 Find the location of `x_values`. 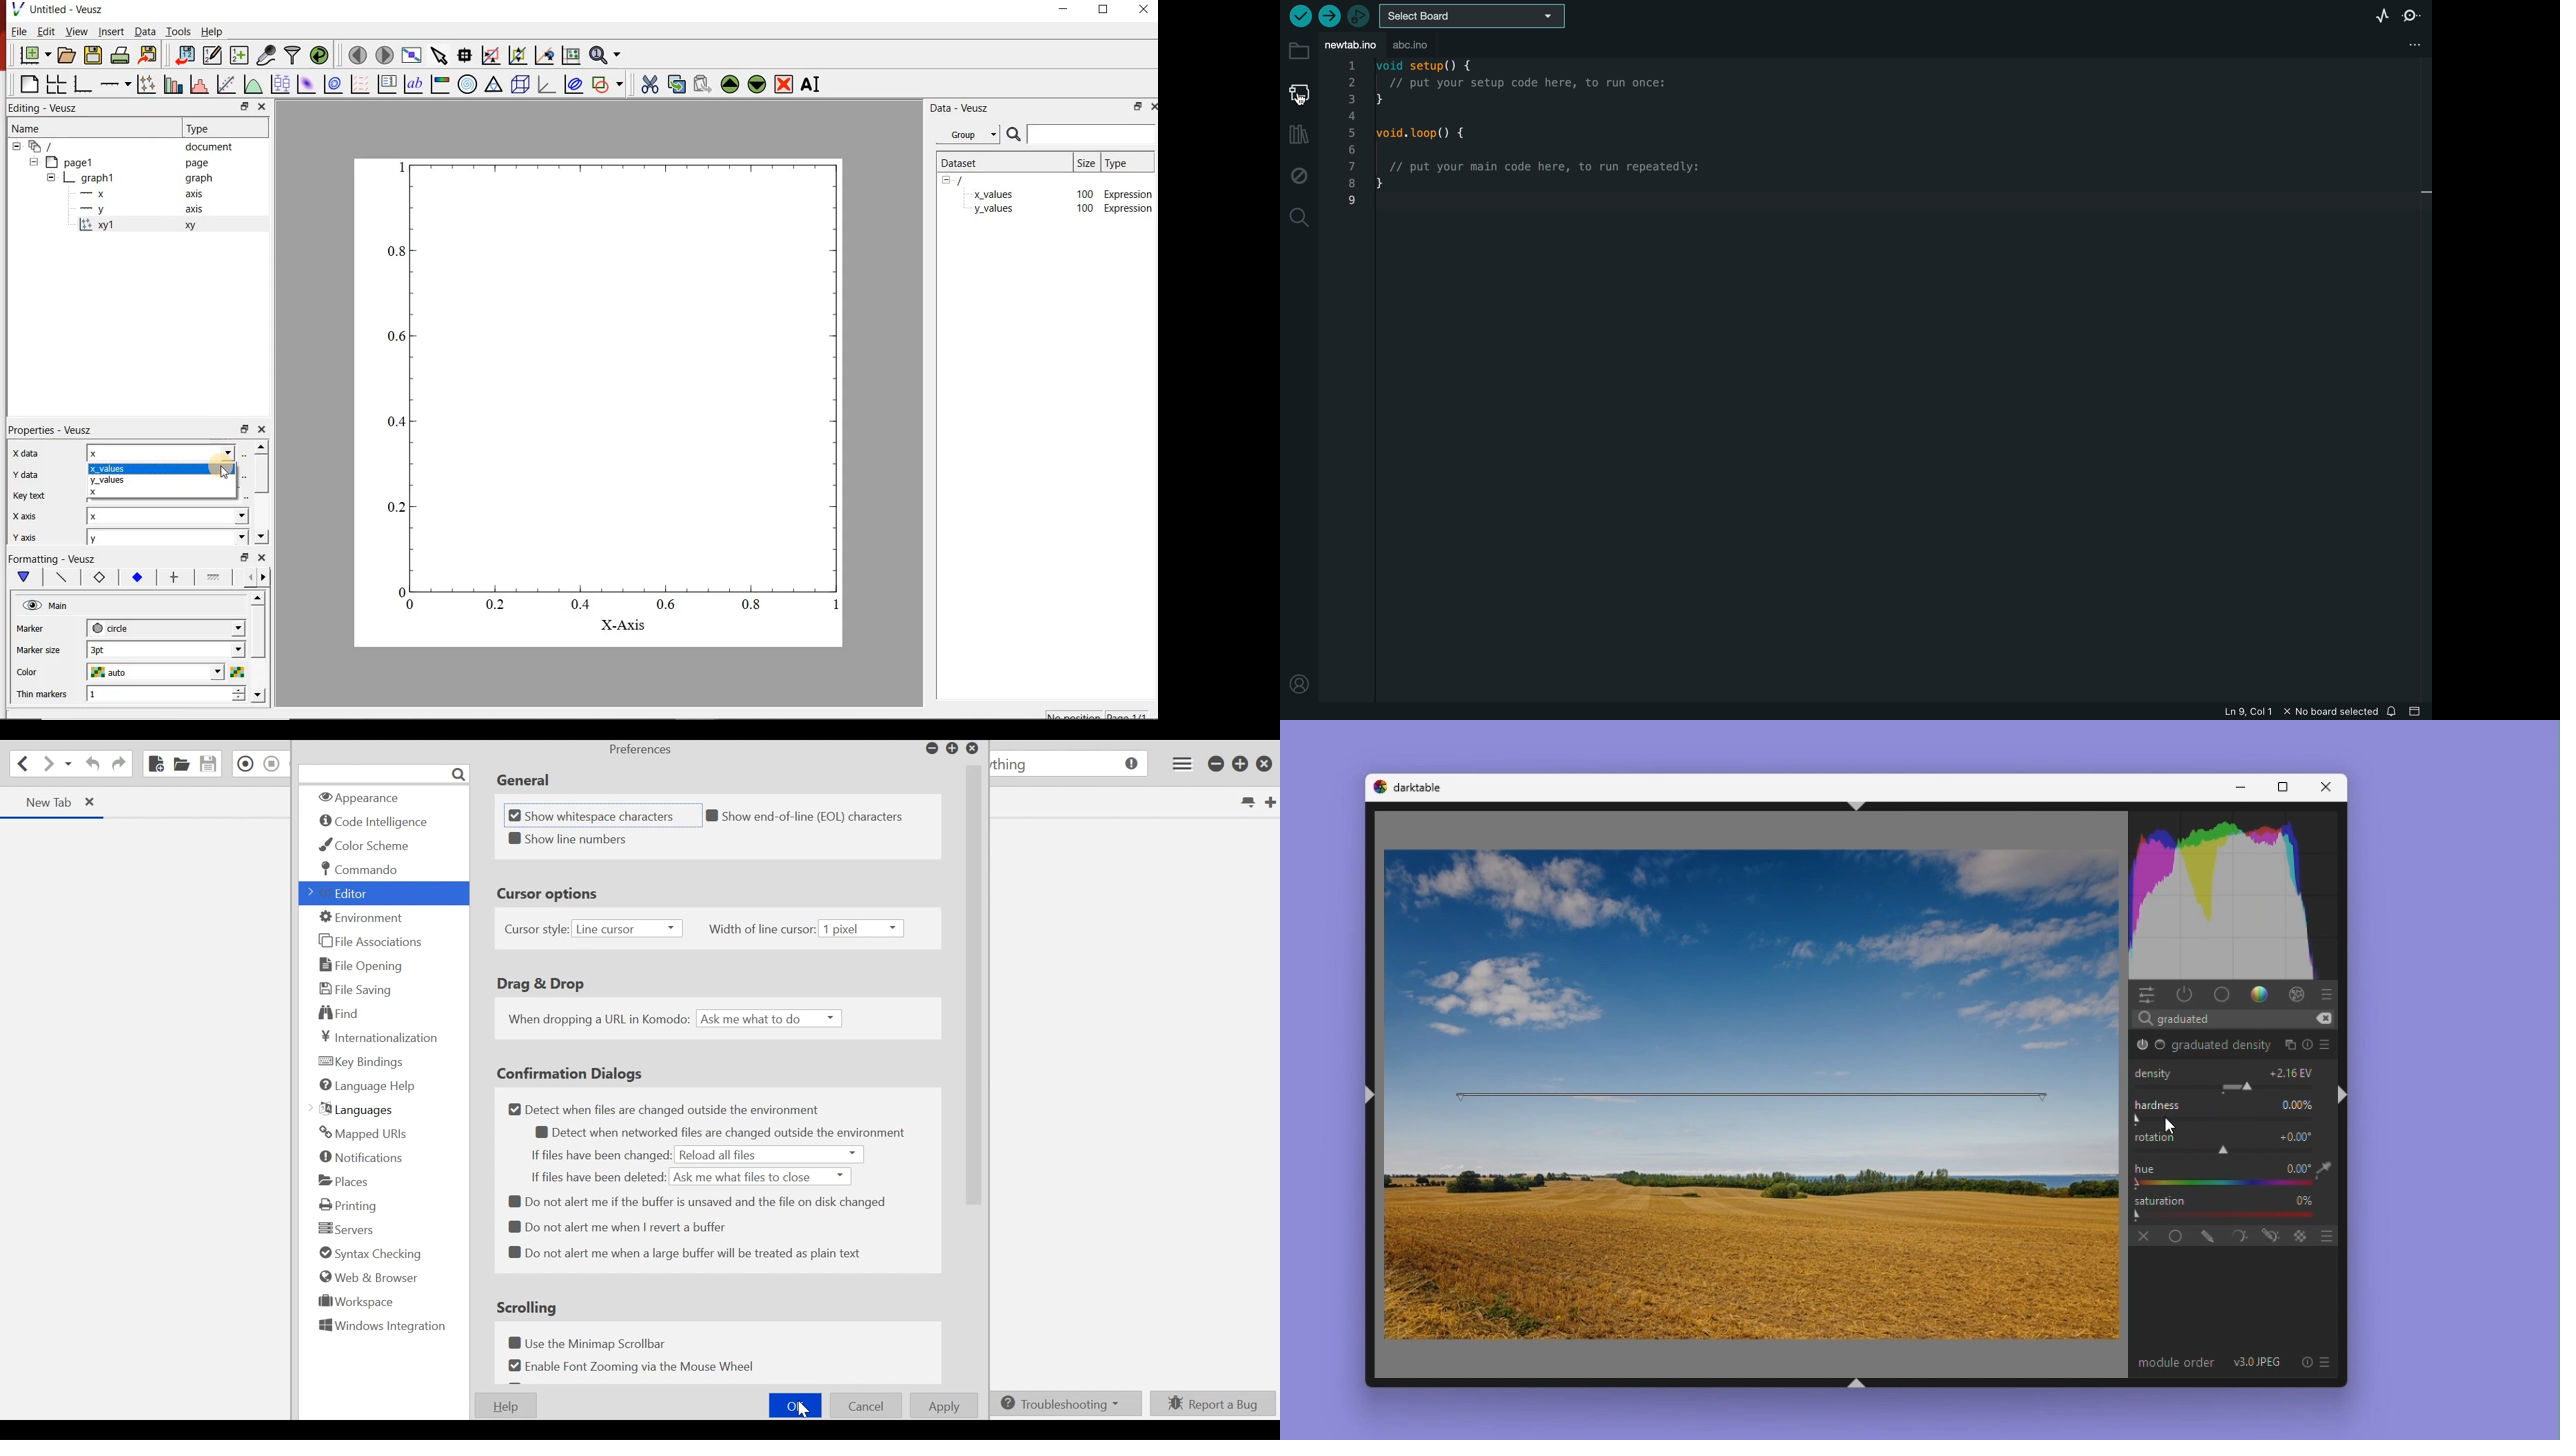

x_values is located at coordinates (994, 193).